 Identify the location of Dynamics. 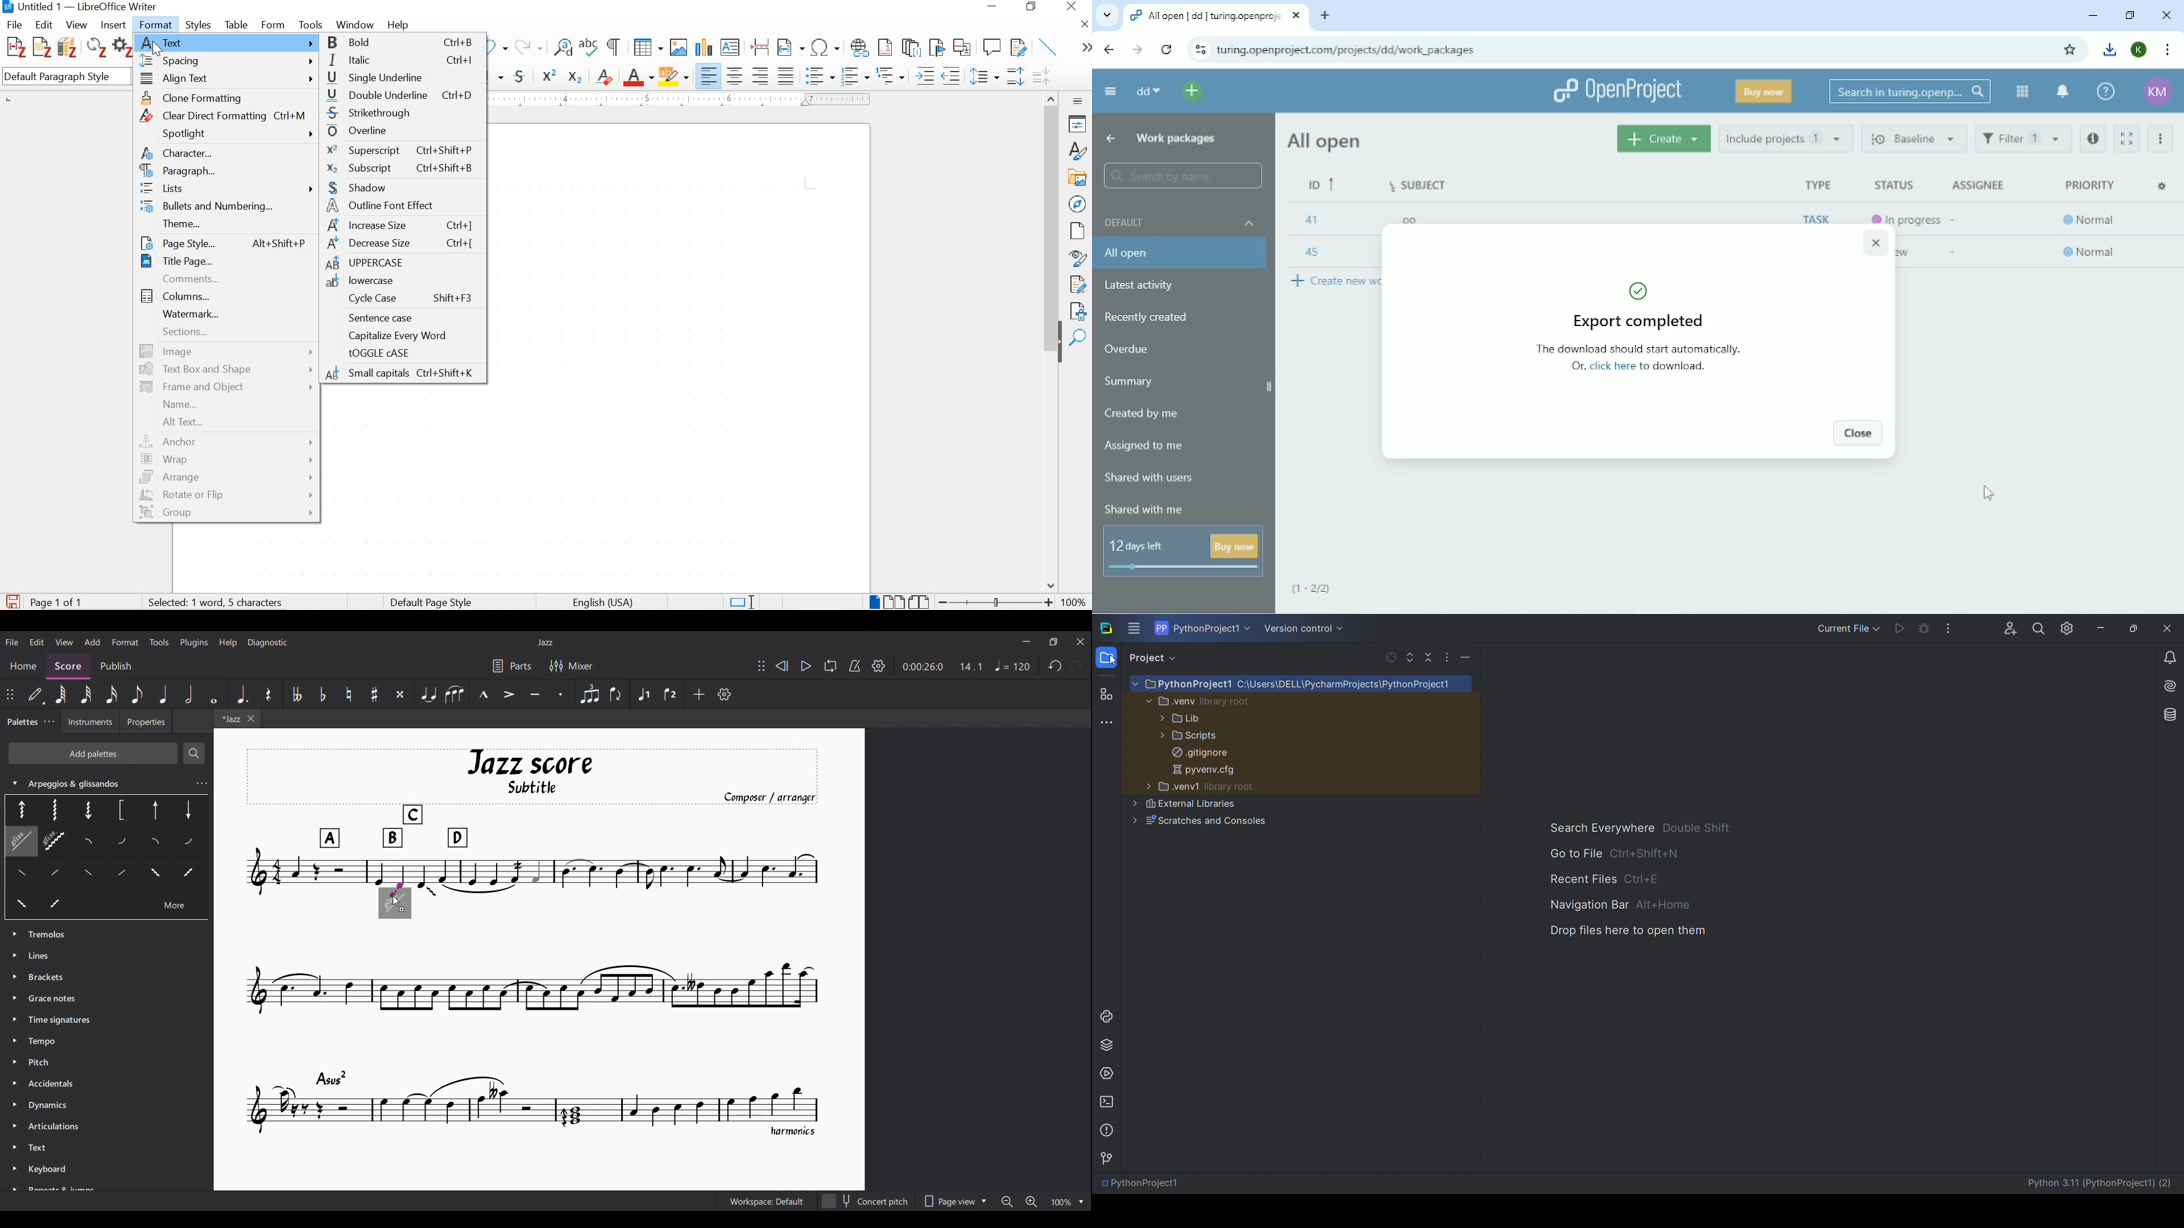
(52, 1106).